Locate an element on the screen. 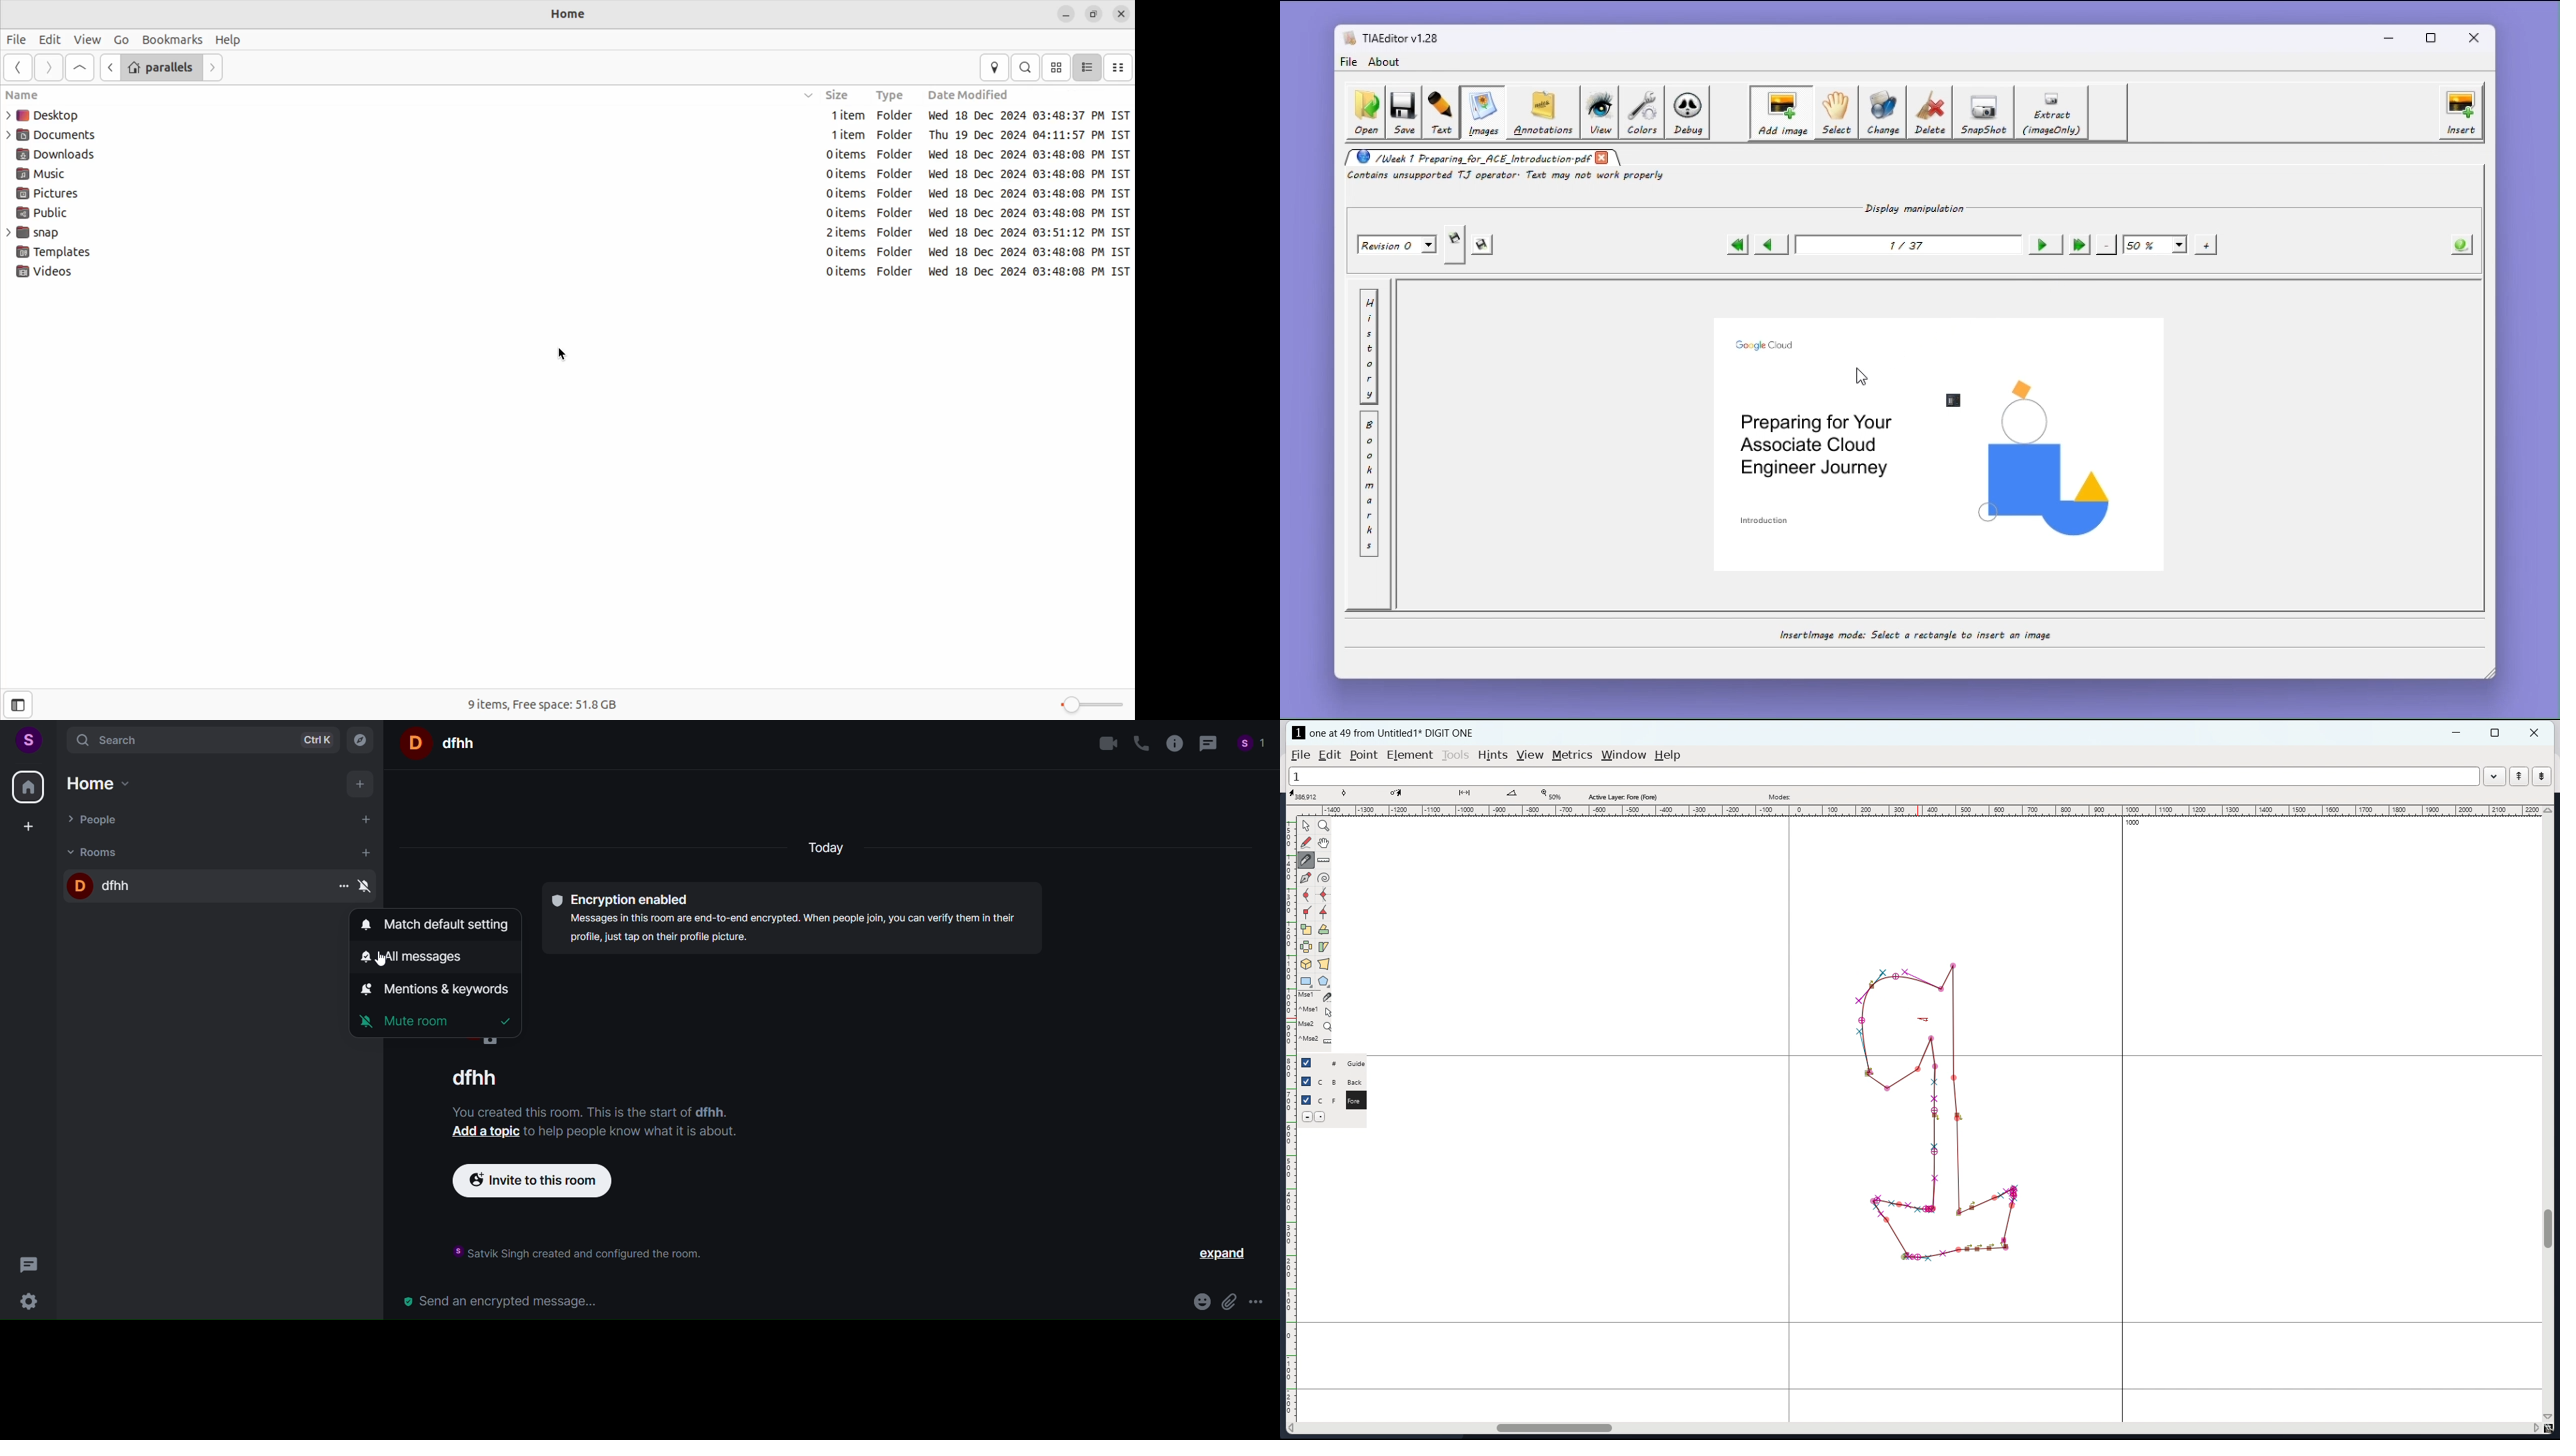 The width and height of the screenshot is (2576, 1456). cursor is located at coordinates (568, 354).